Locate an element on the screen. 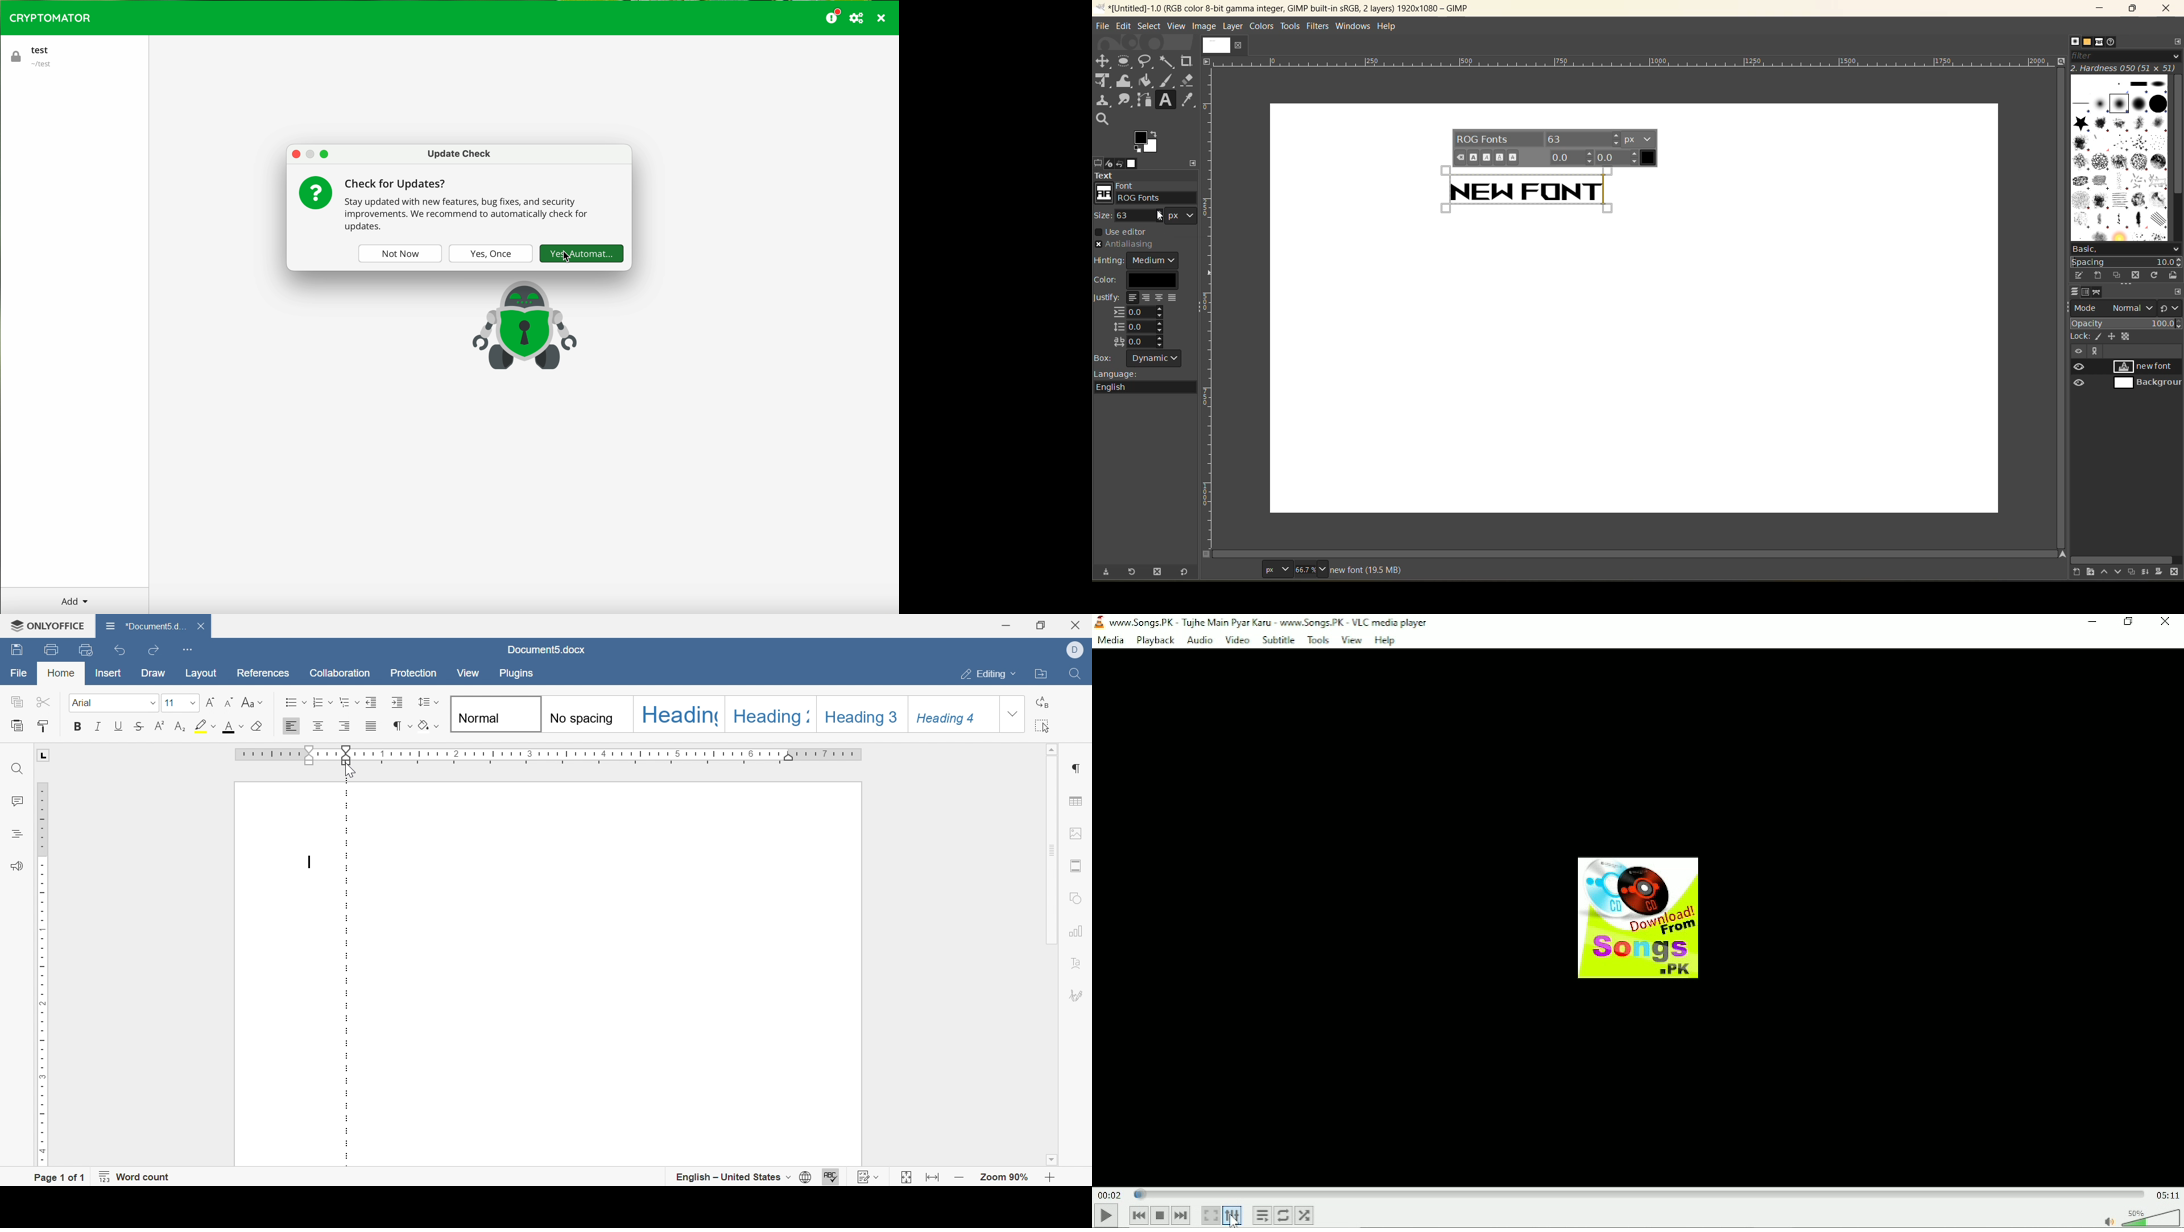 This screenshot has height=1232, width=2184. document5.docx is located at coordinates (548, 650).